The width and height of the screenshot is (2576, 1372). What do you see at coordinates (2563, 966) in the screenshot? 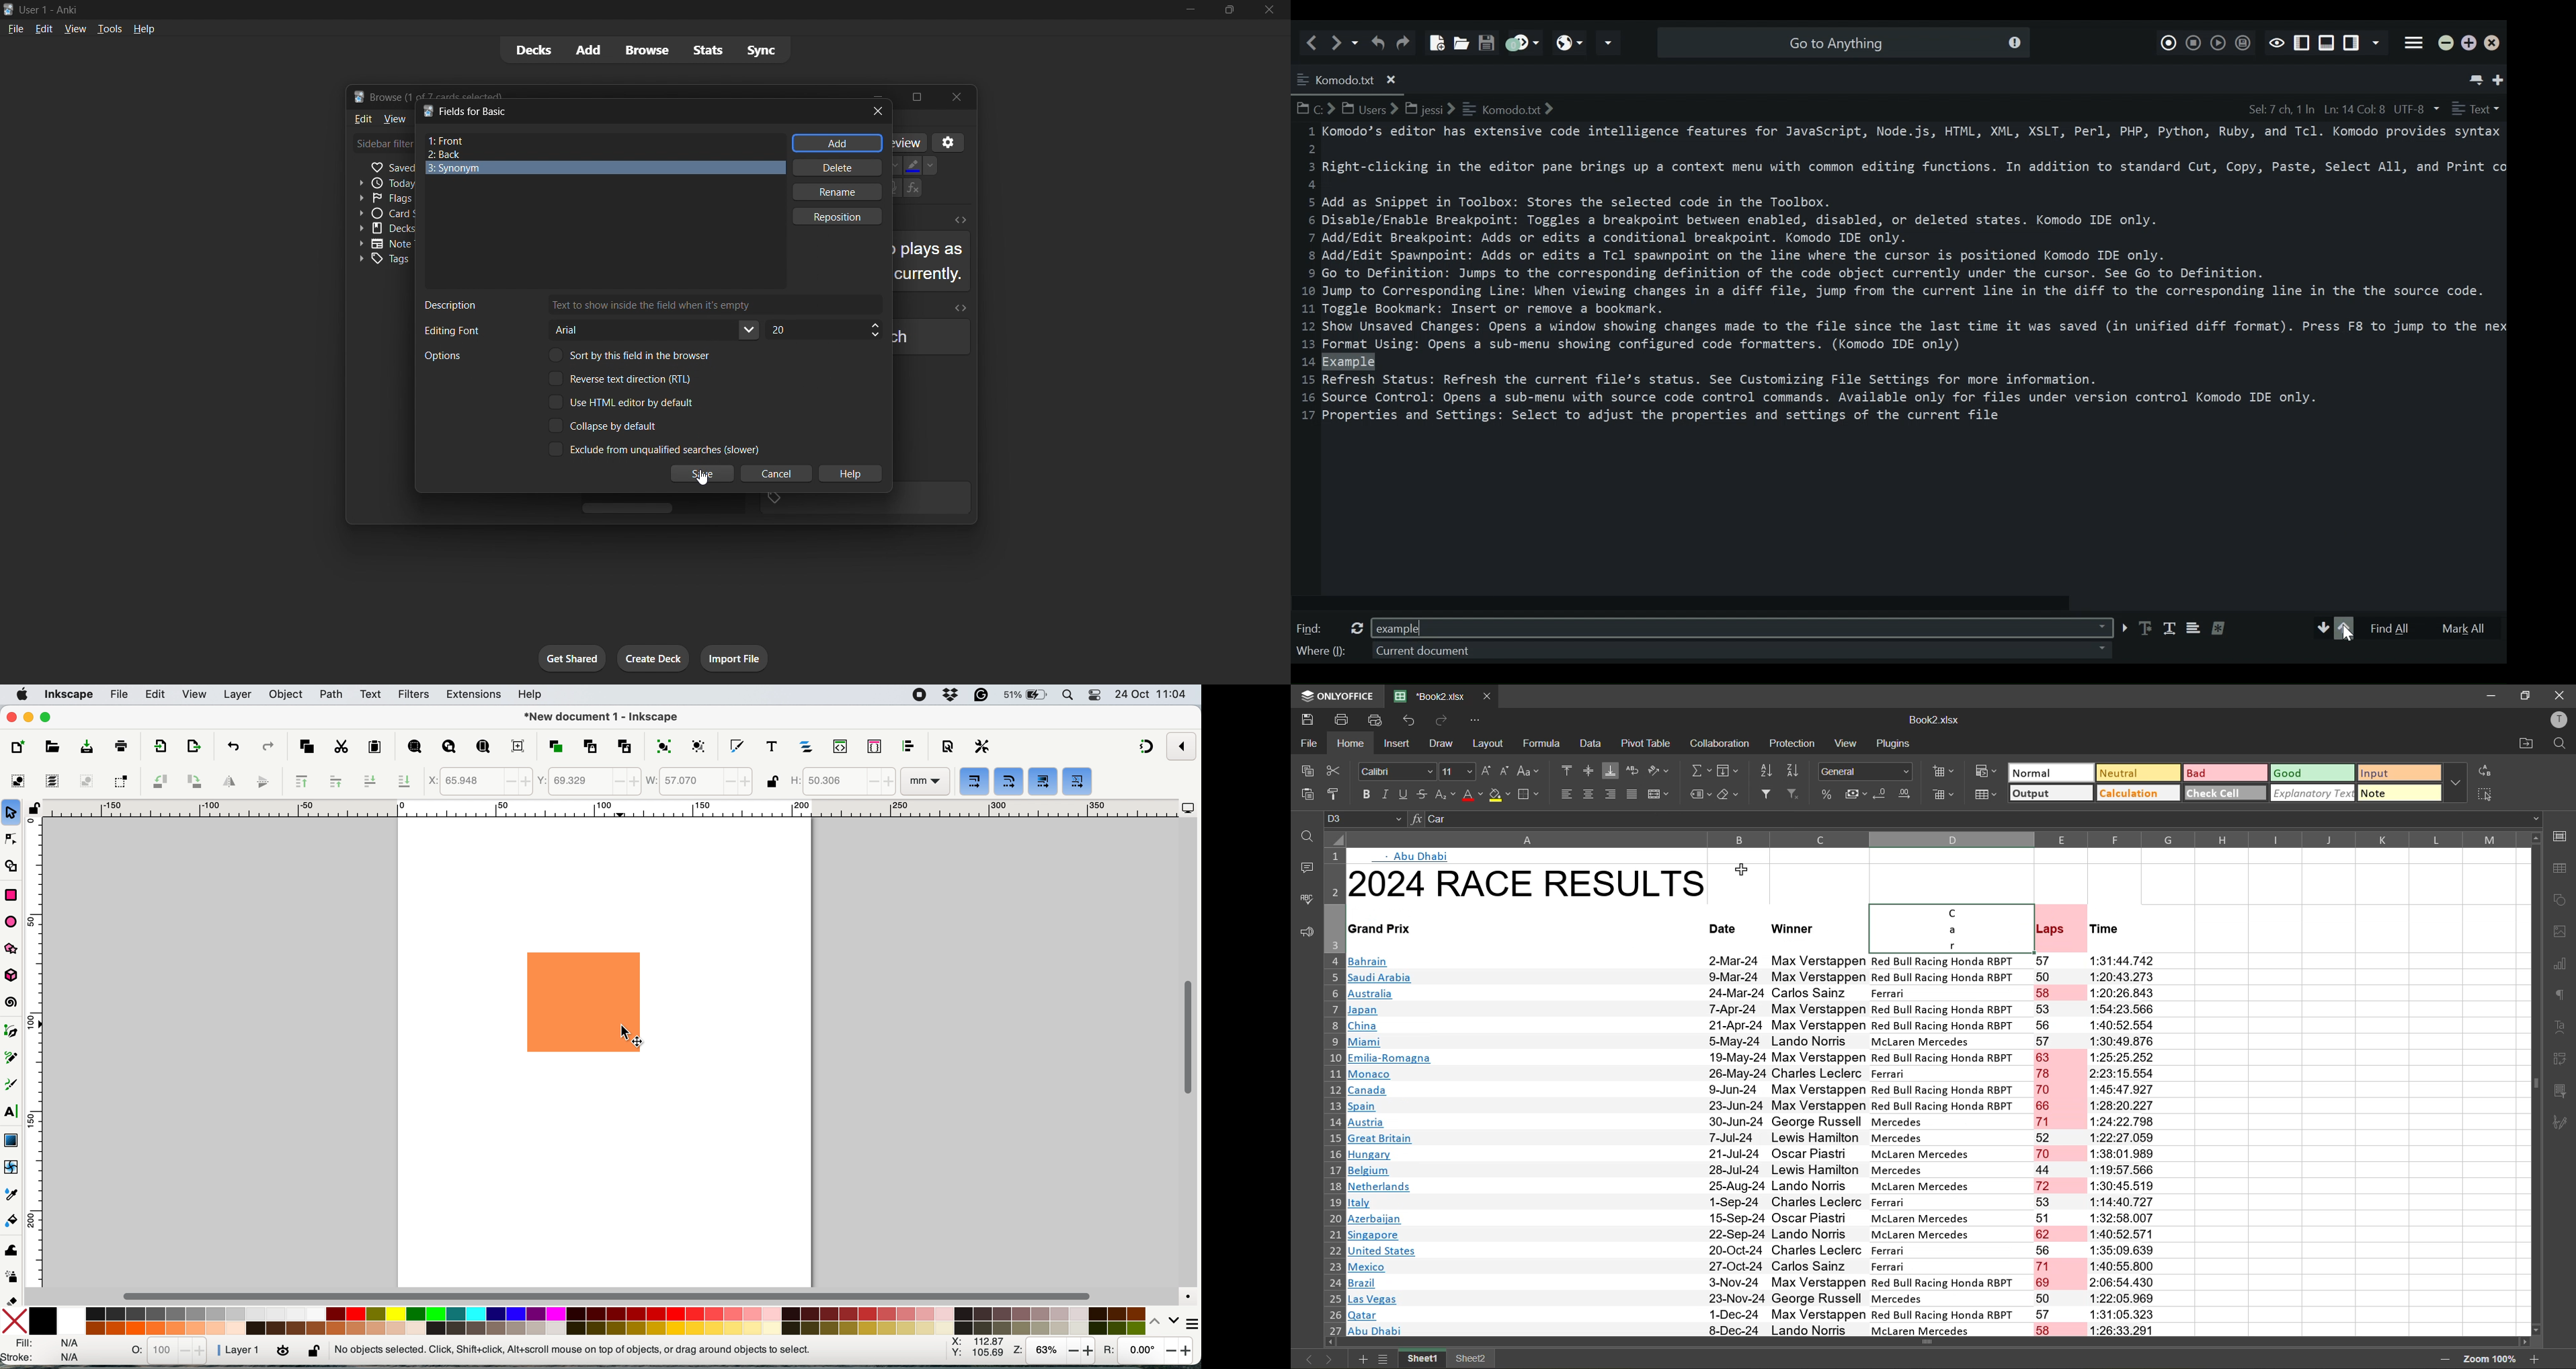
I see `charts` at bounding box center [2563, 966].